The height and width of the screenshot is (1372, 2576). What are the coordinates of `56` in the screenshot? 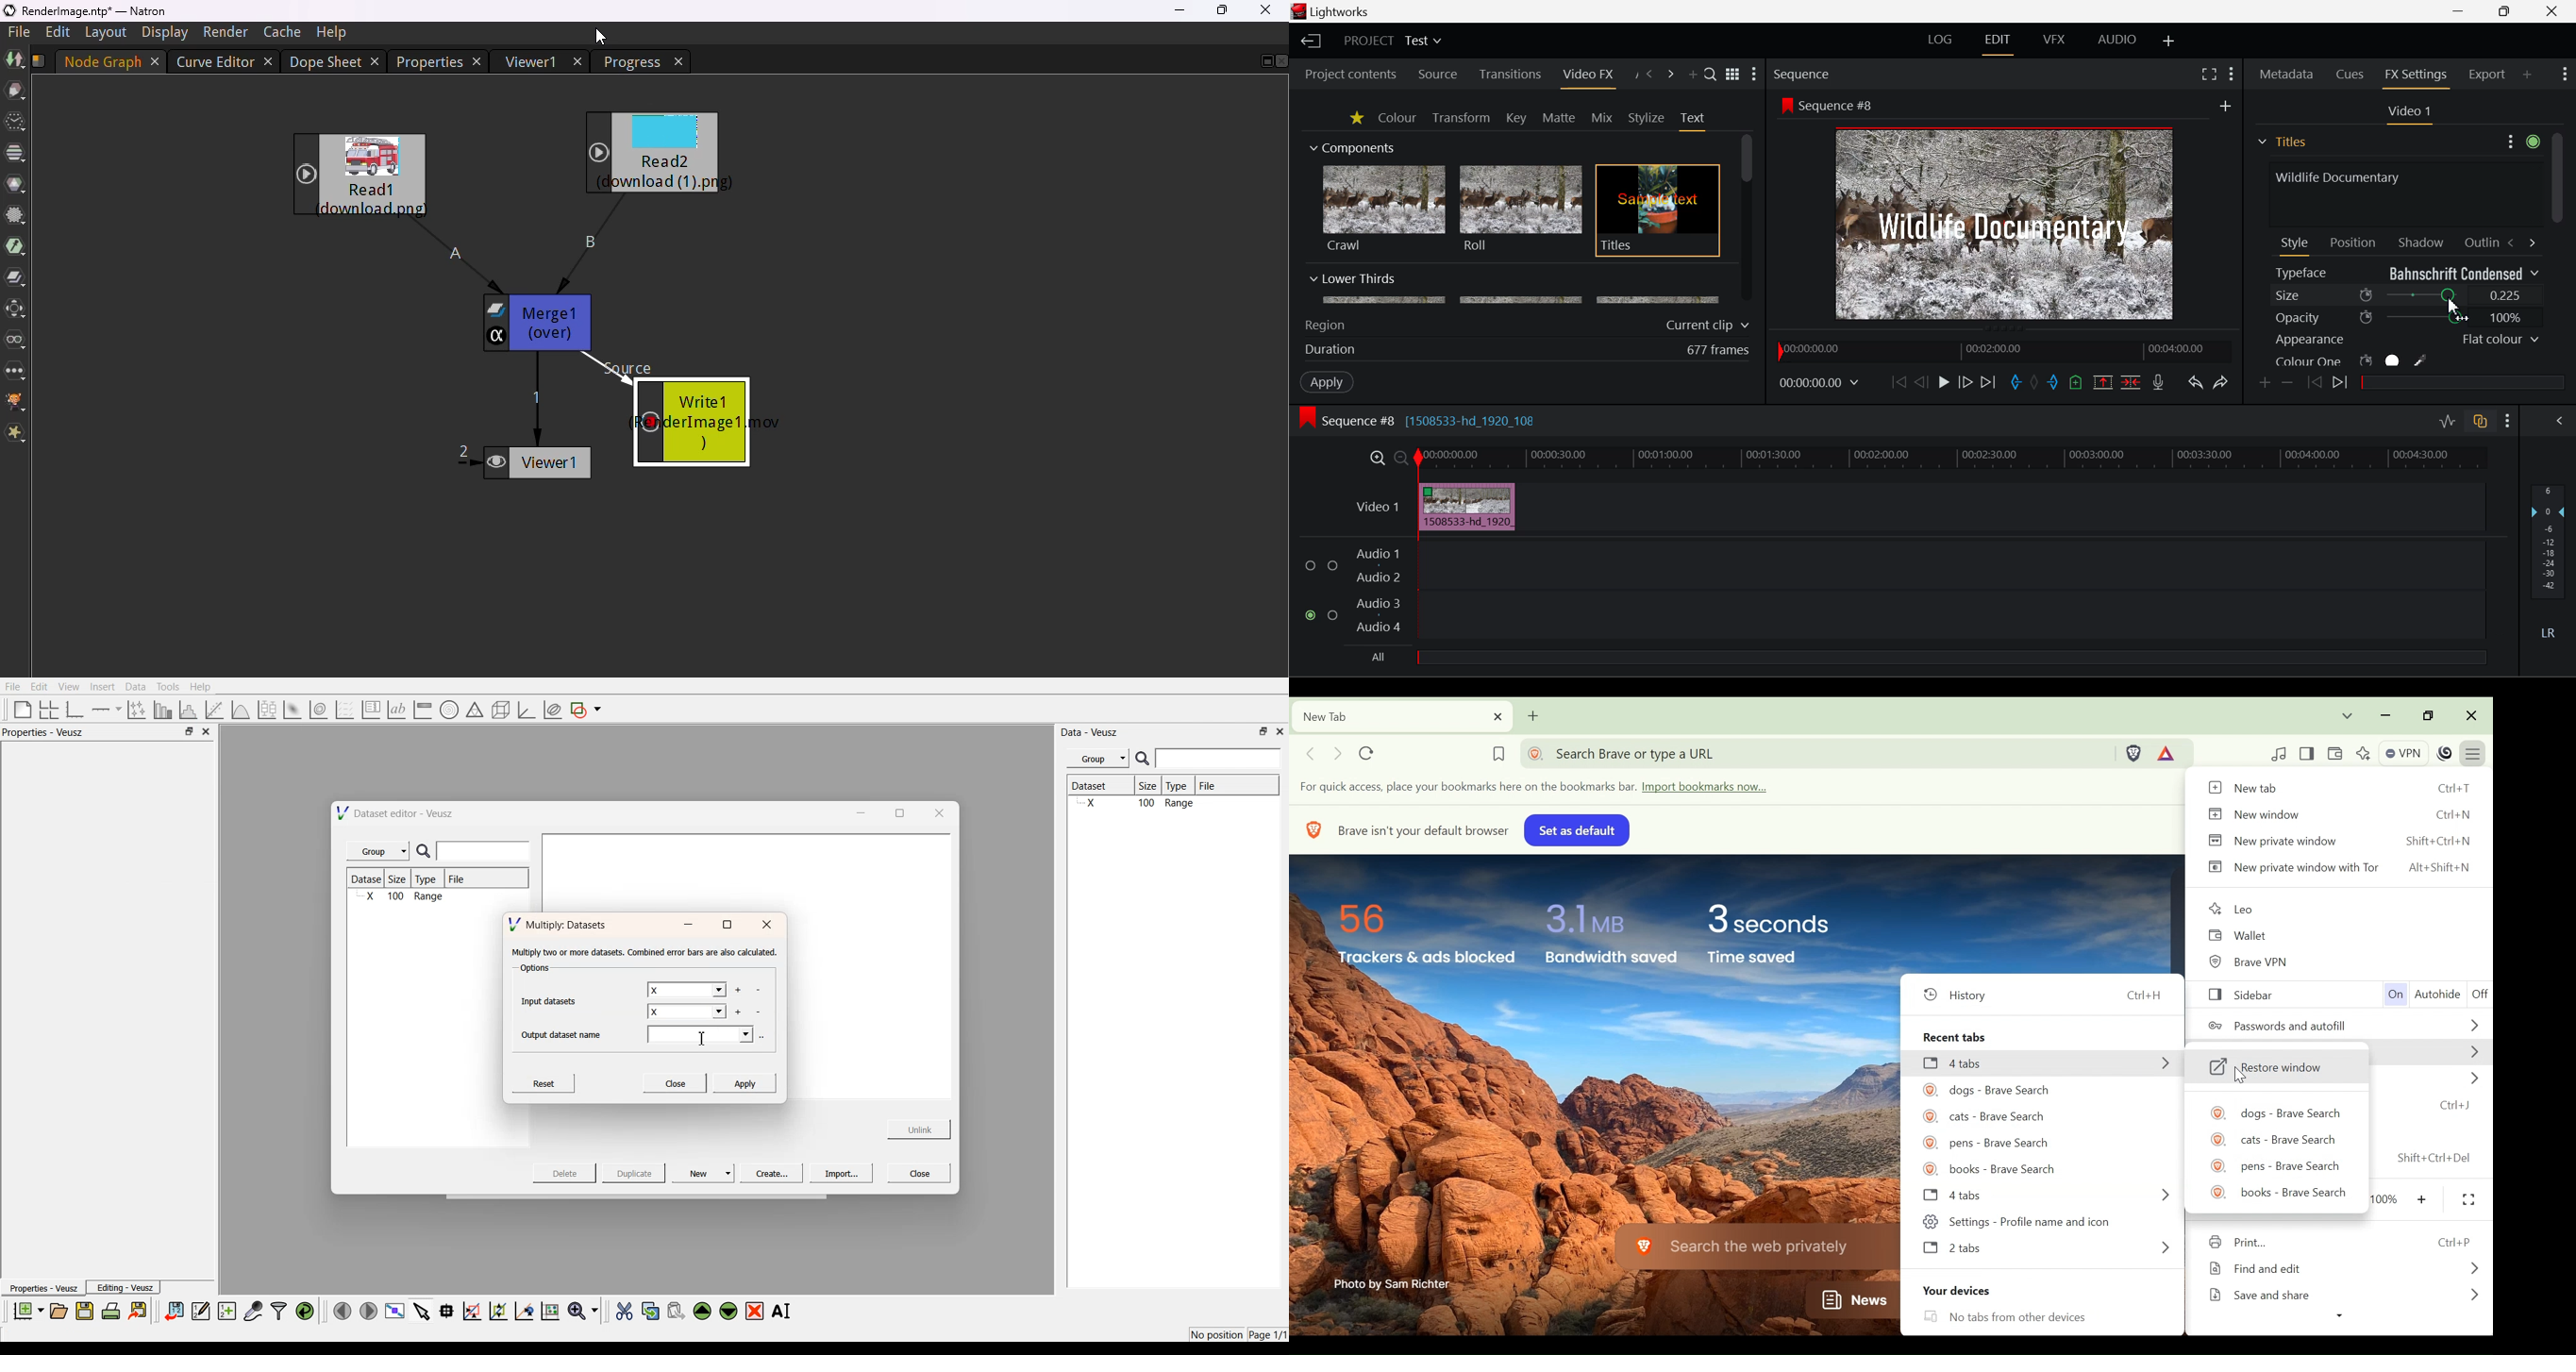 It's located at (1368, 916).